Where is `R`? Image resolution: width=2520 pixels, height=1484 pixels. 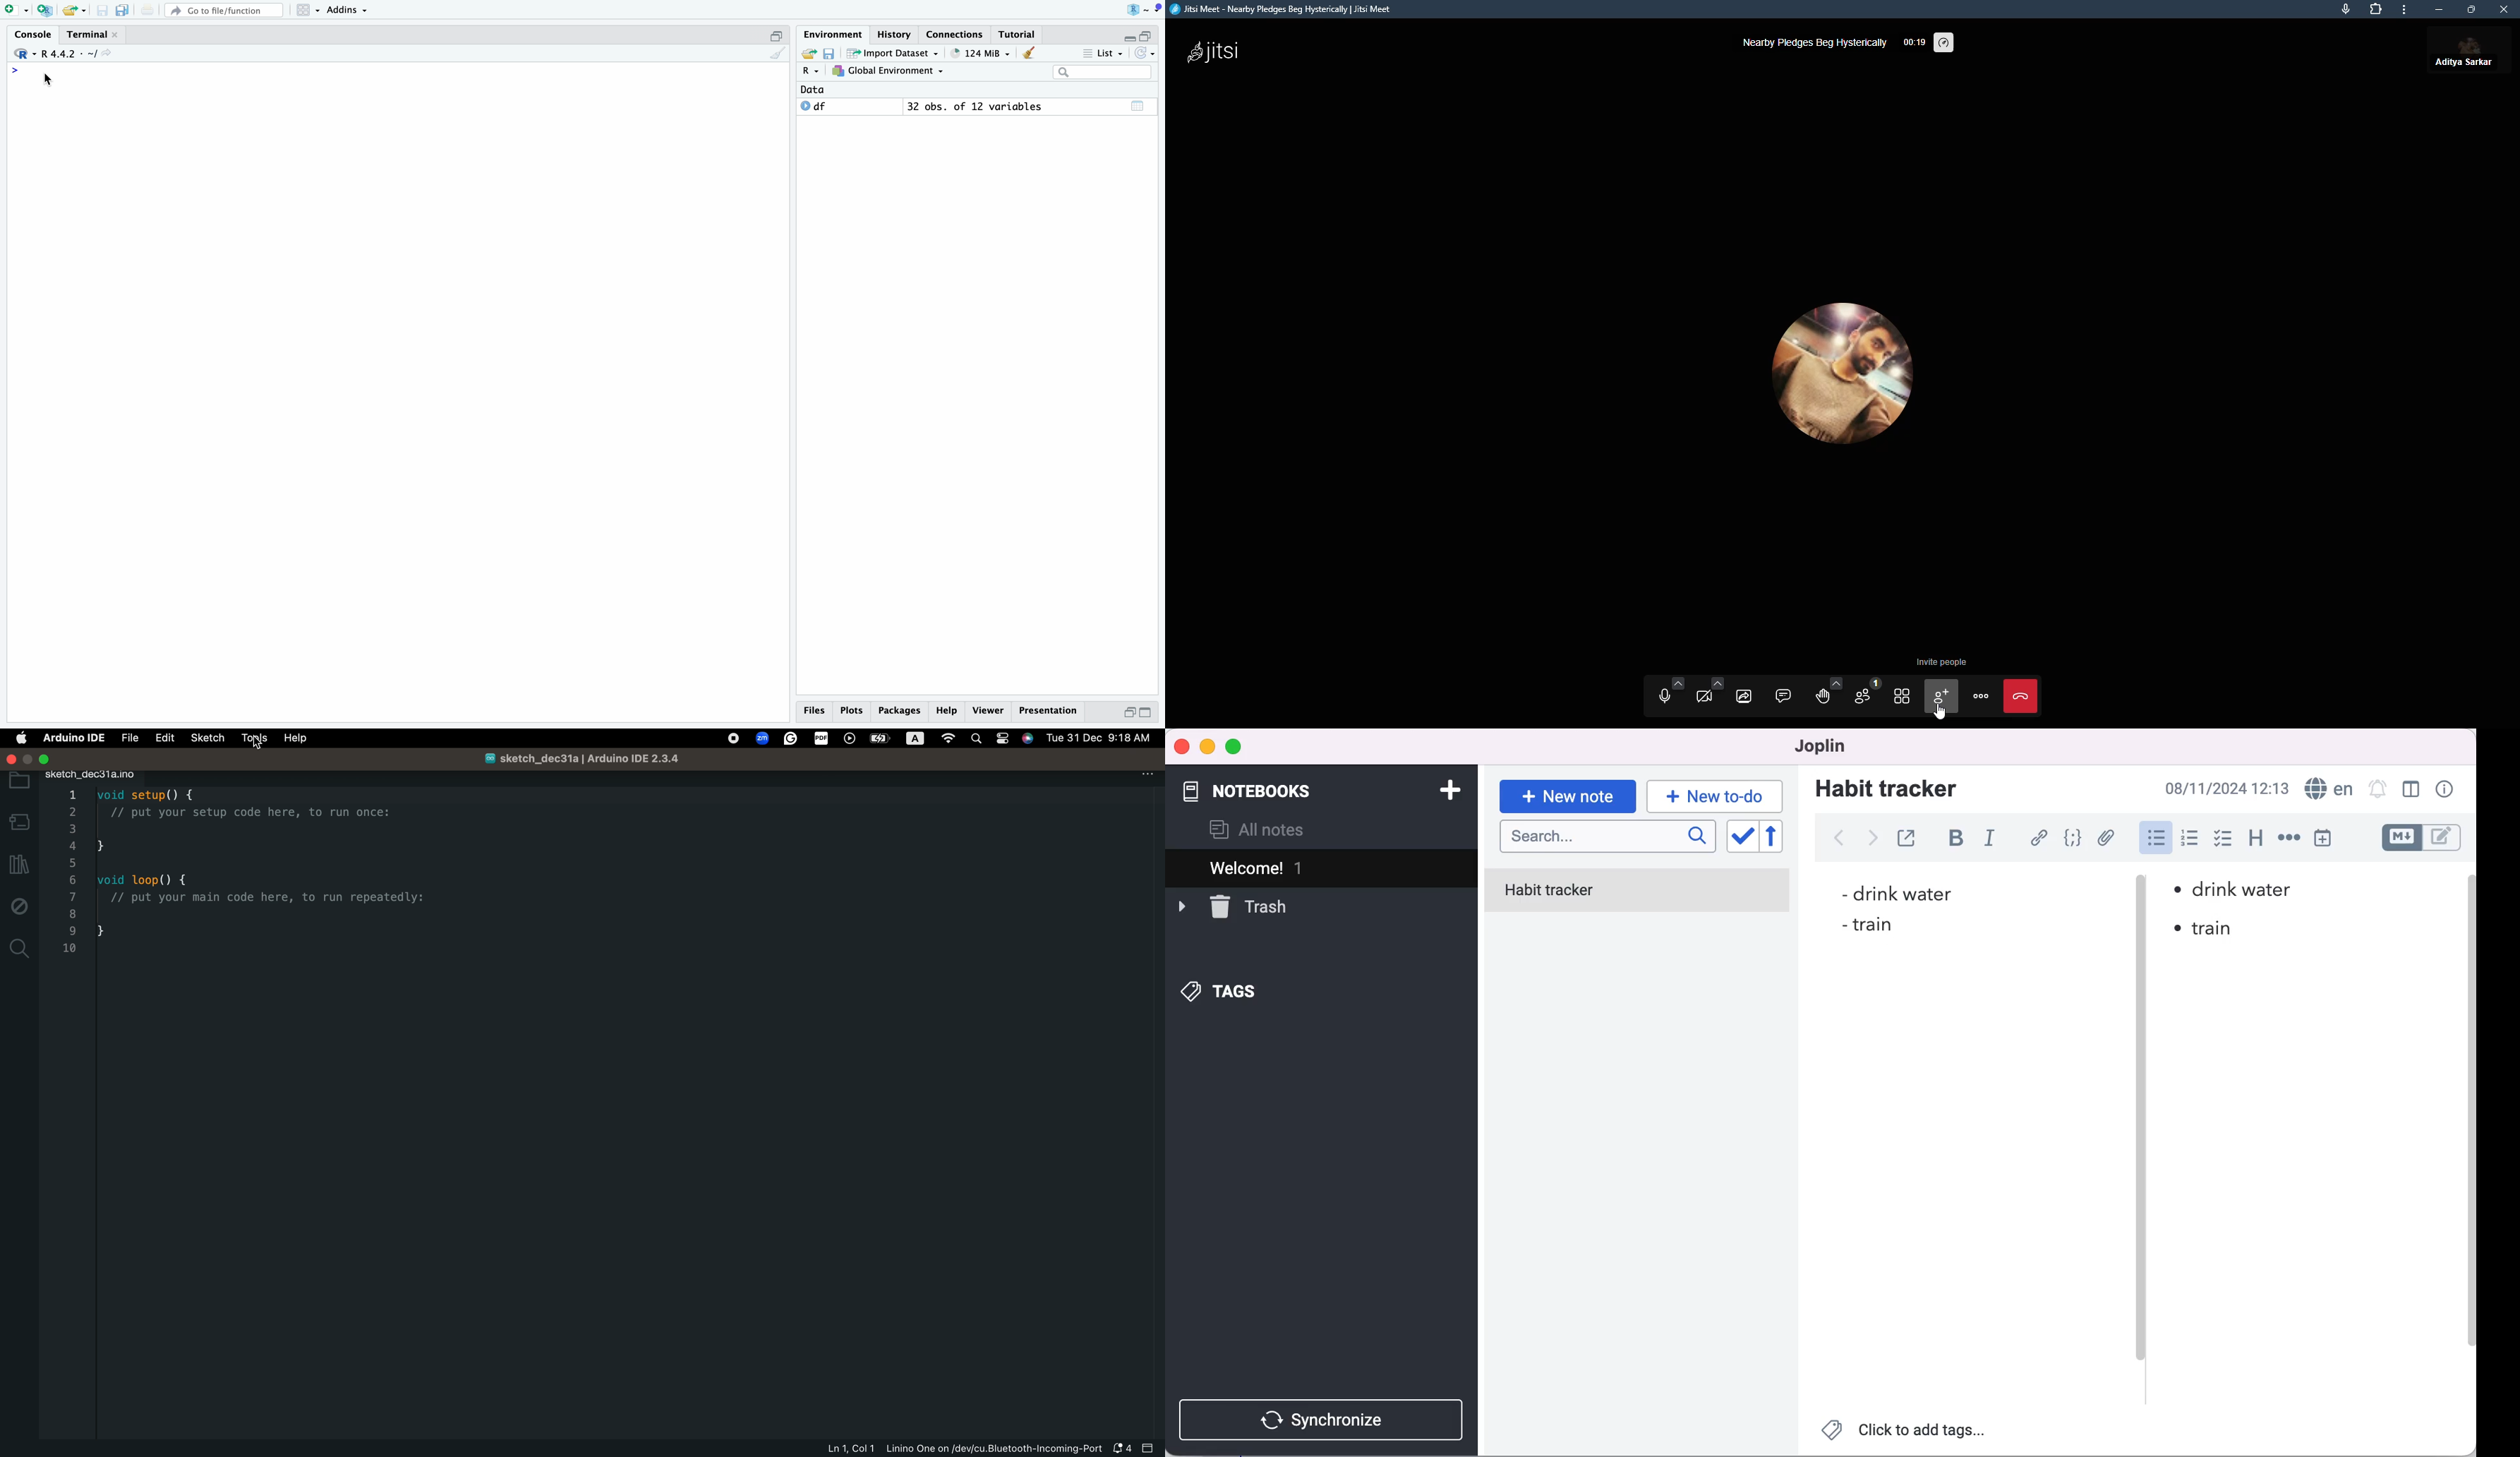 R is located at coordinates (812, 70).